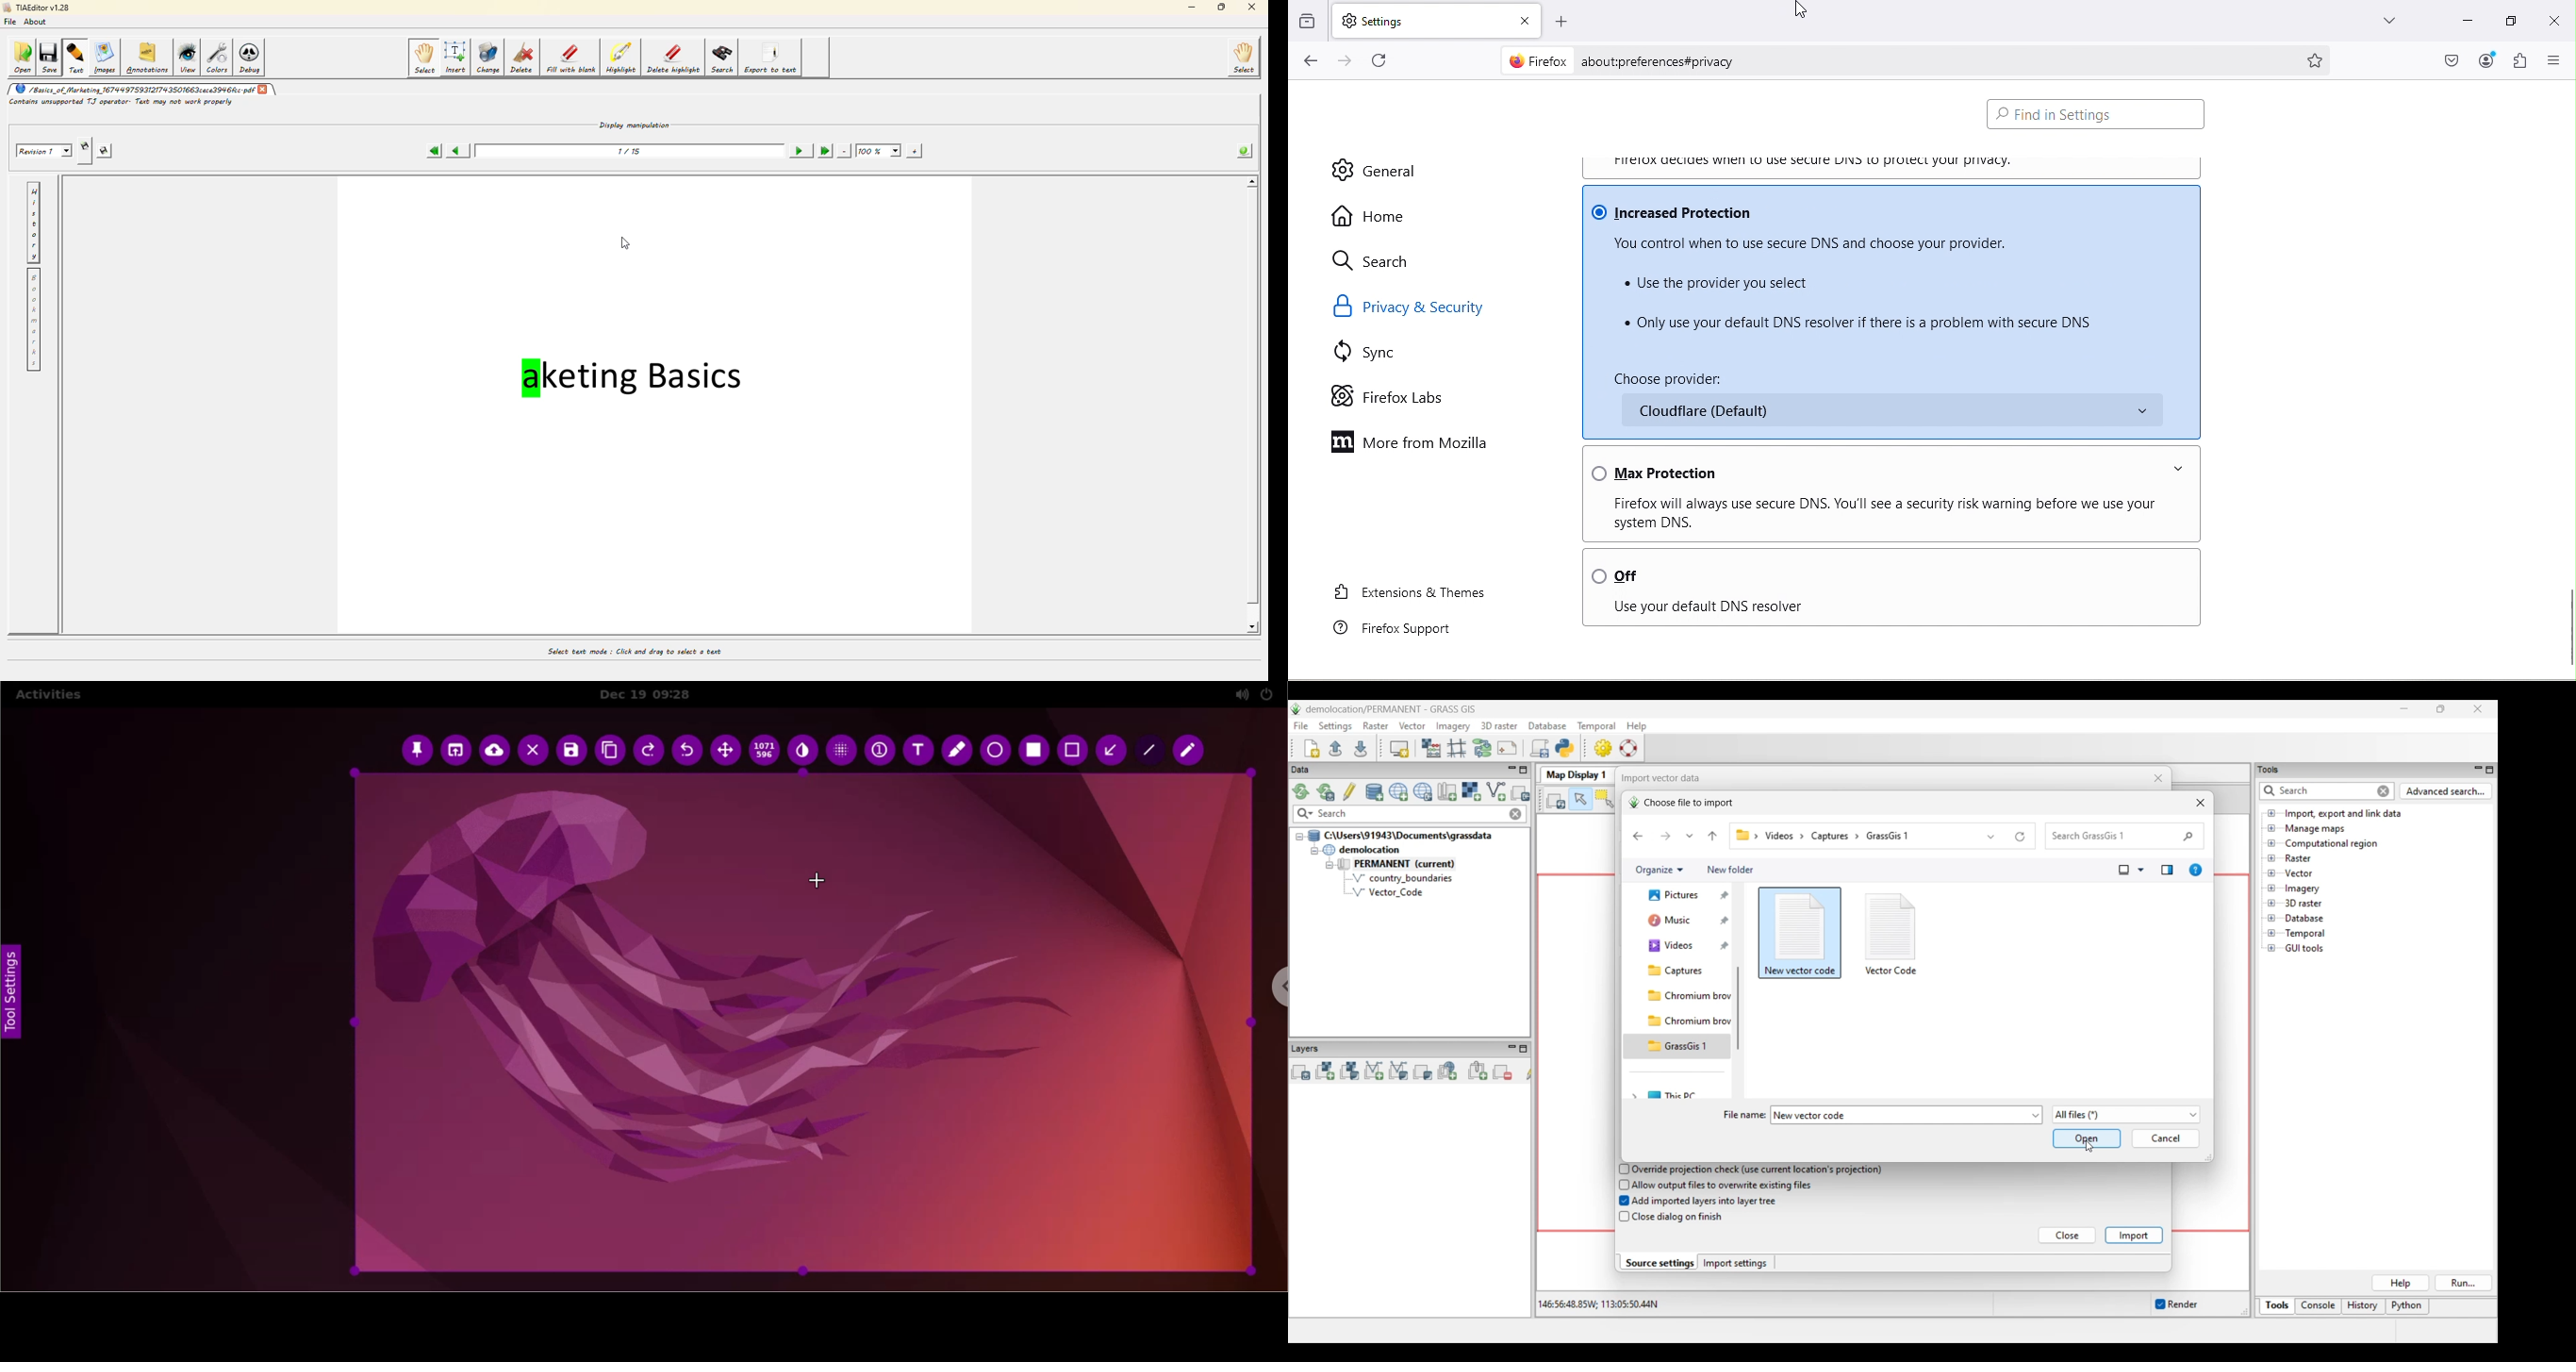 The height and width of the screenshot is (1372, 2576). Describe the element at coordinates (1400, 629) in the screenshot. I see `Firefox support` at that location.